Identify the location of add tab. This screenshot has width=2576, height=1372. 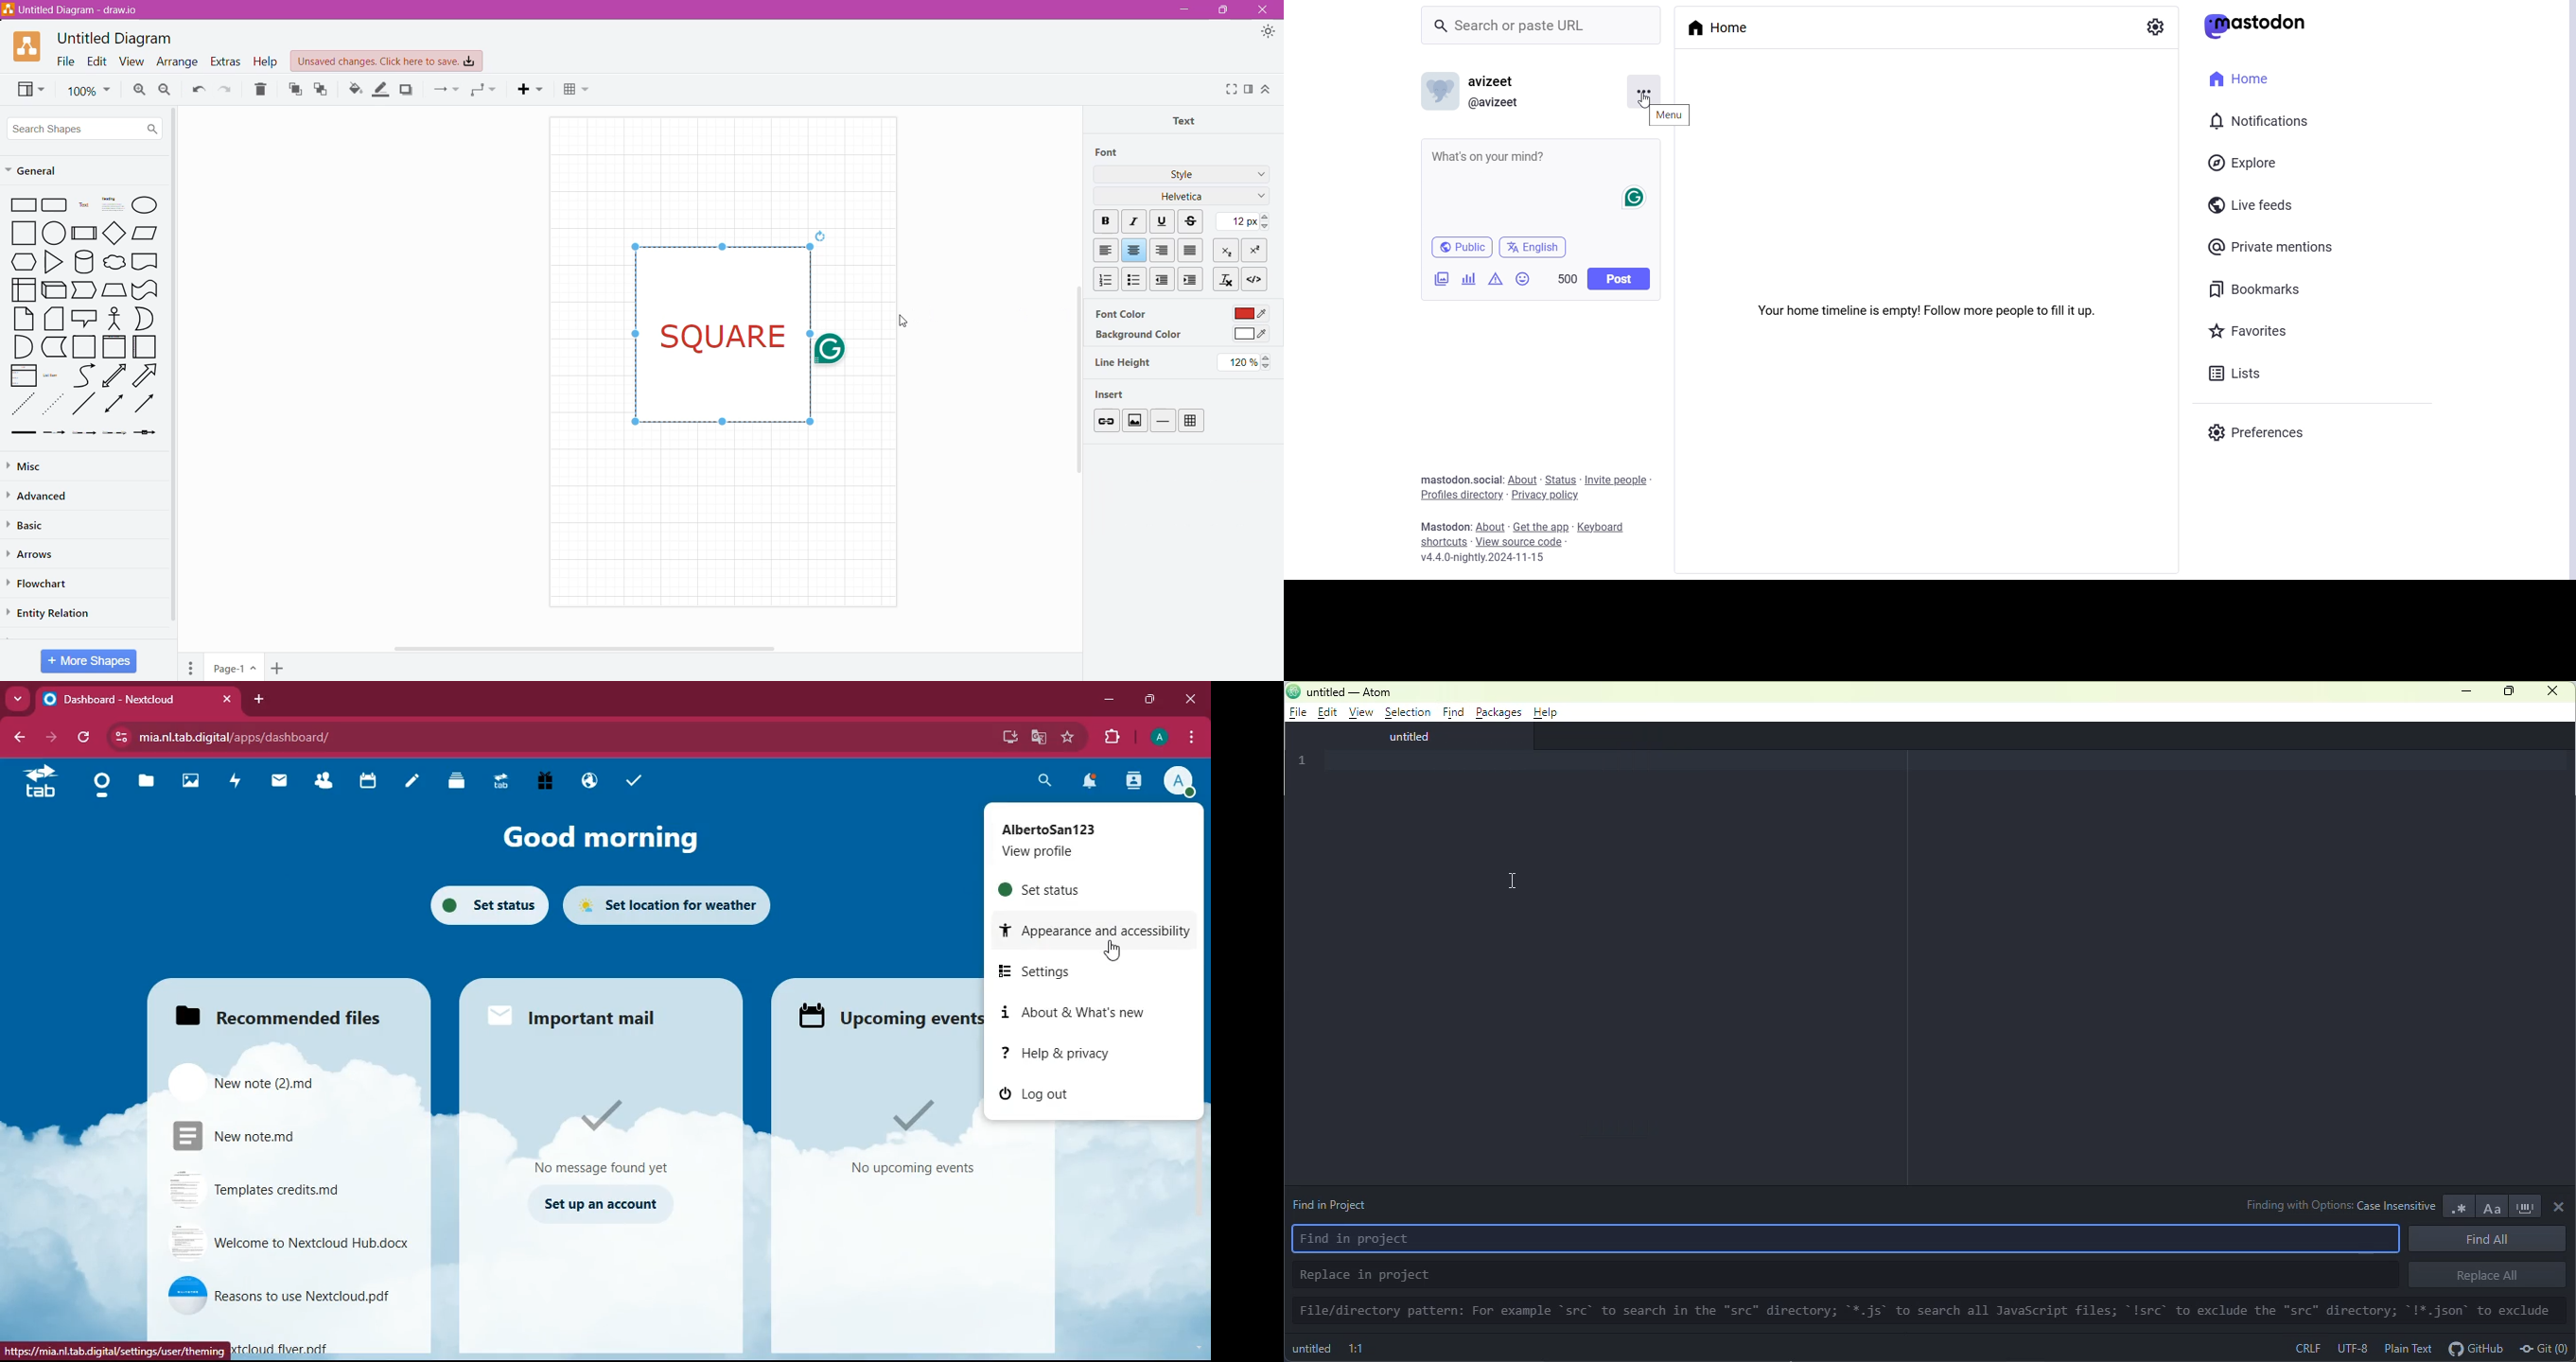
(259, 699).